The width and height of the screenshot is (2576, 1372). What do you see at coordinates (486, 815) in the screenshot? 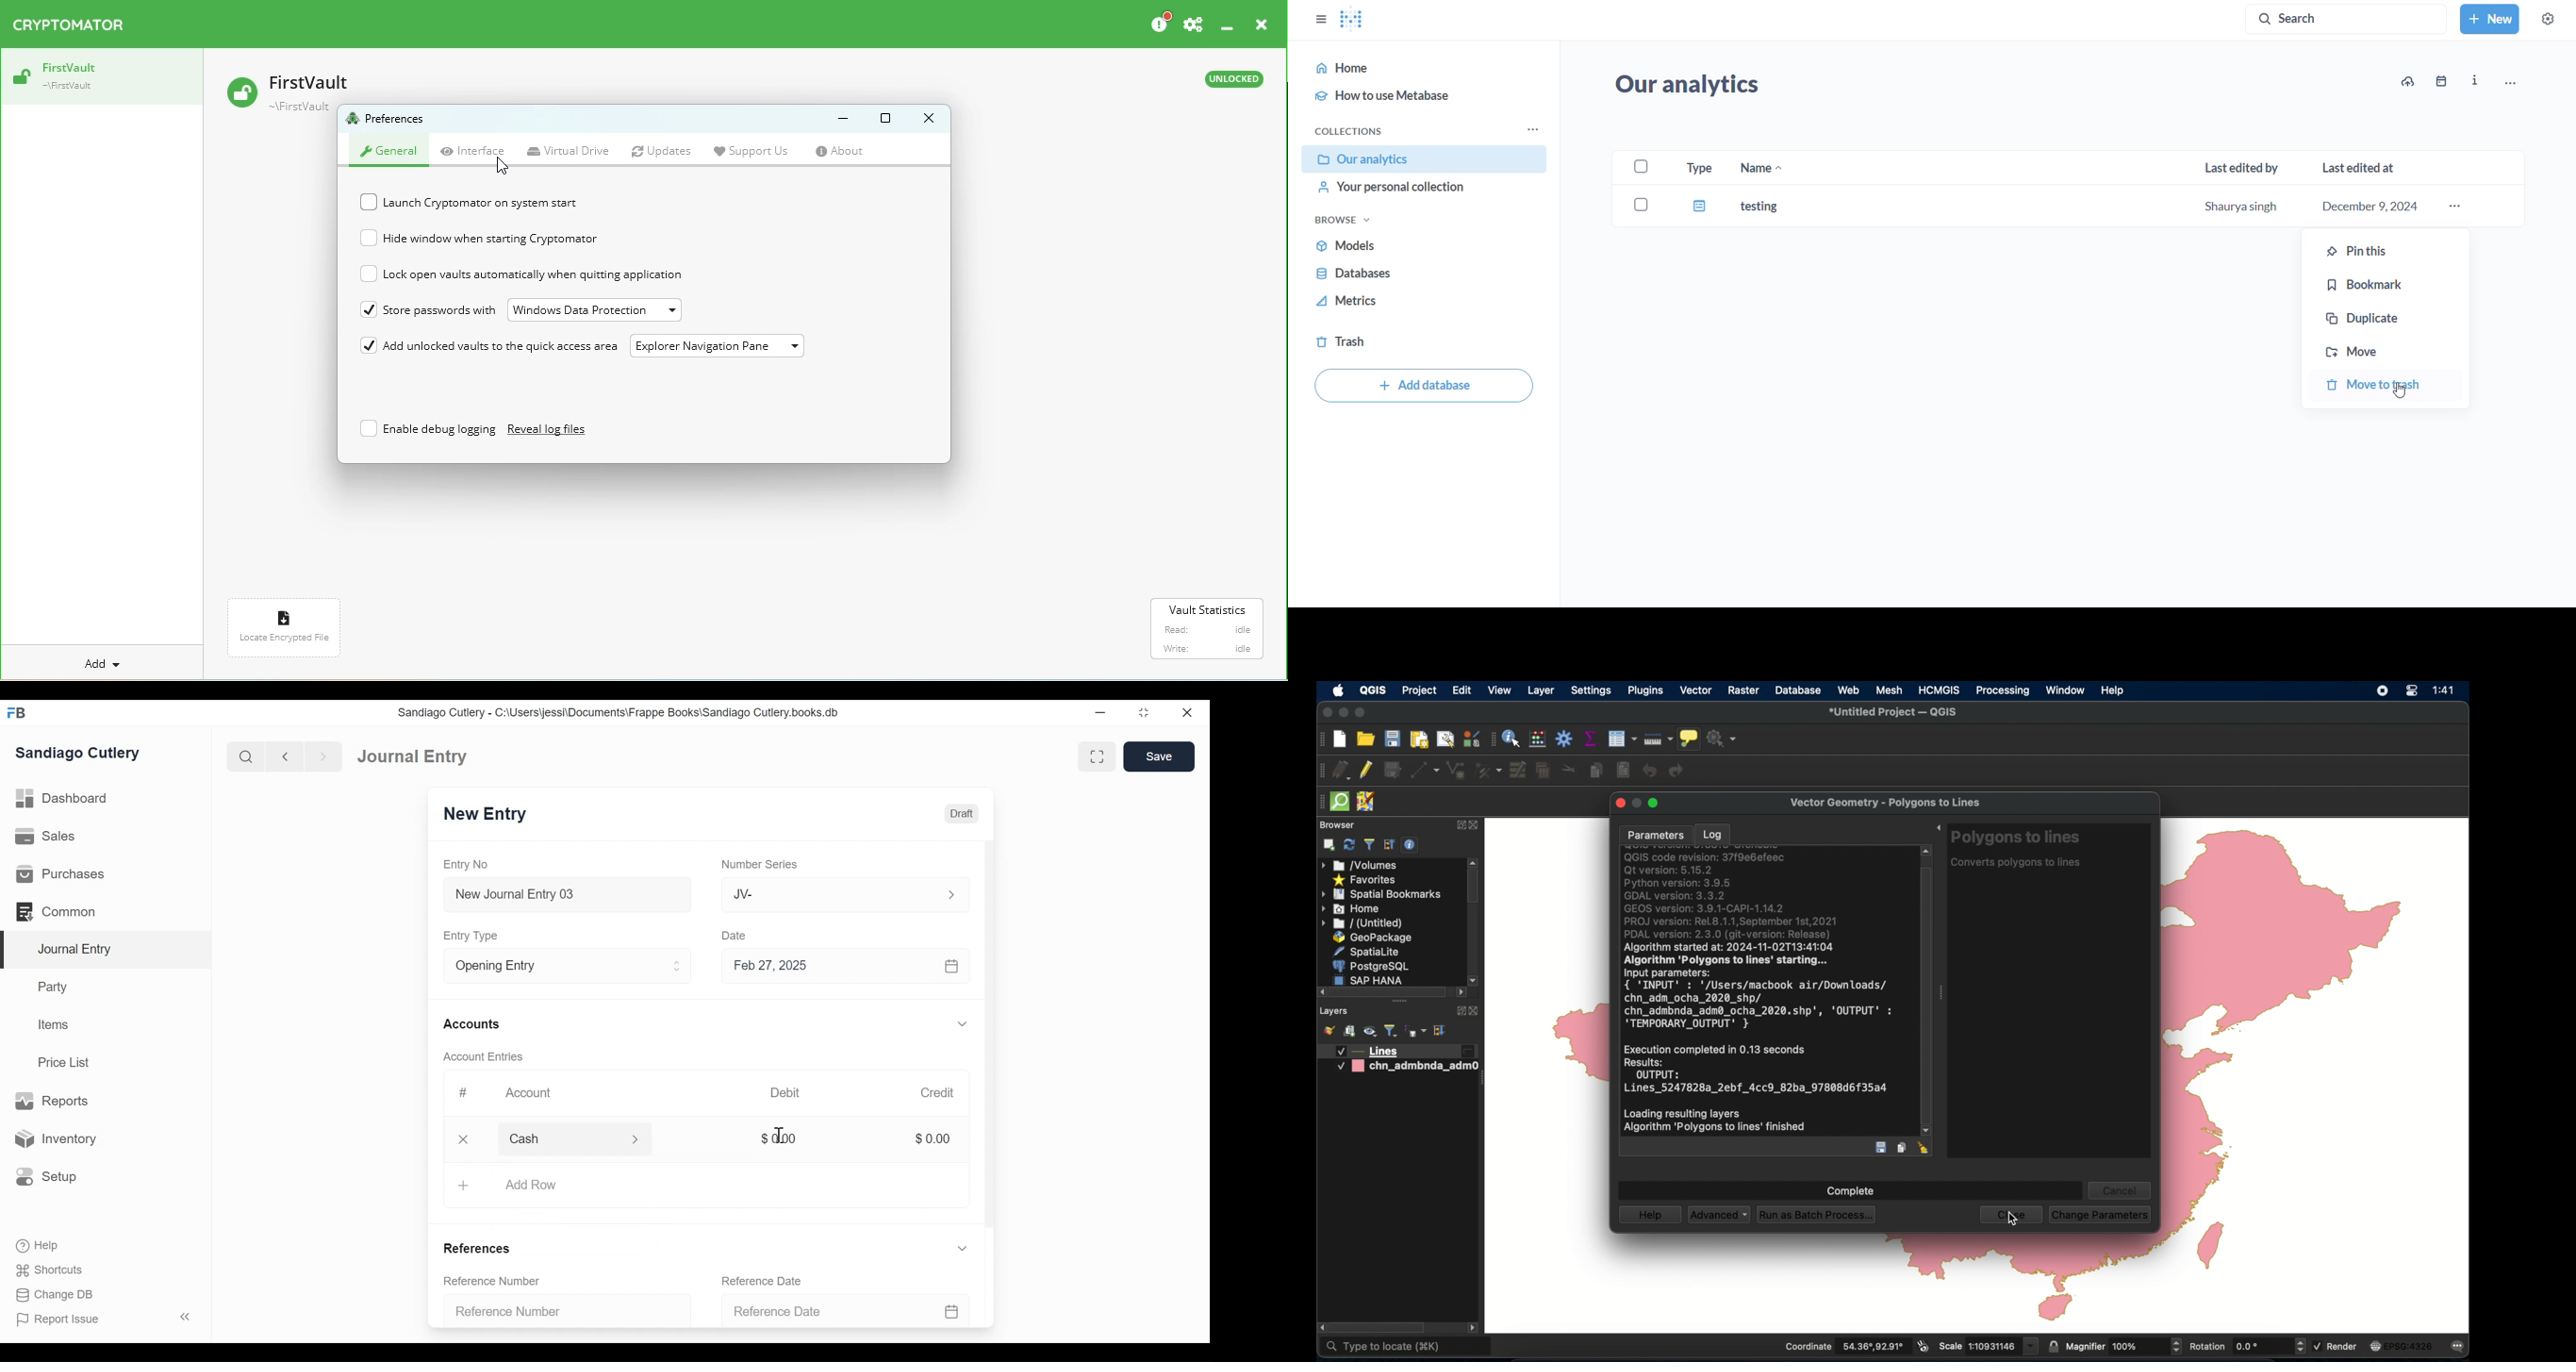
I see `New Entry` at bounding box center [486, 815].